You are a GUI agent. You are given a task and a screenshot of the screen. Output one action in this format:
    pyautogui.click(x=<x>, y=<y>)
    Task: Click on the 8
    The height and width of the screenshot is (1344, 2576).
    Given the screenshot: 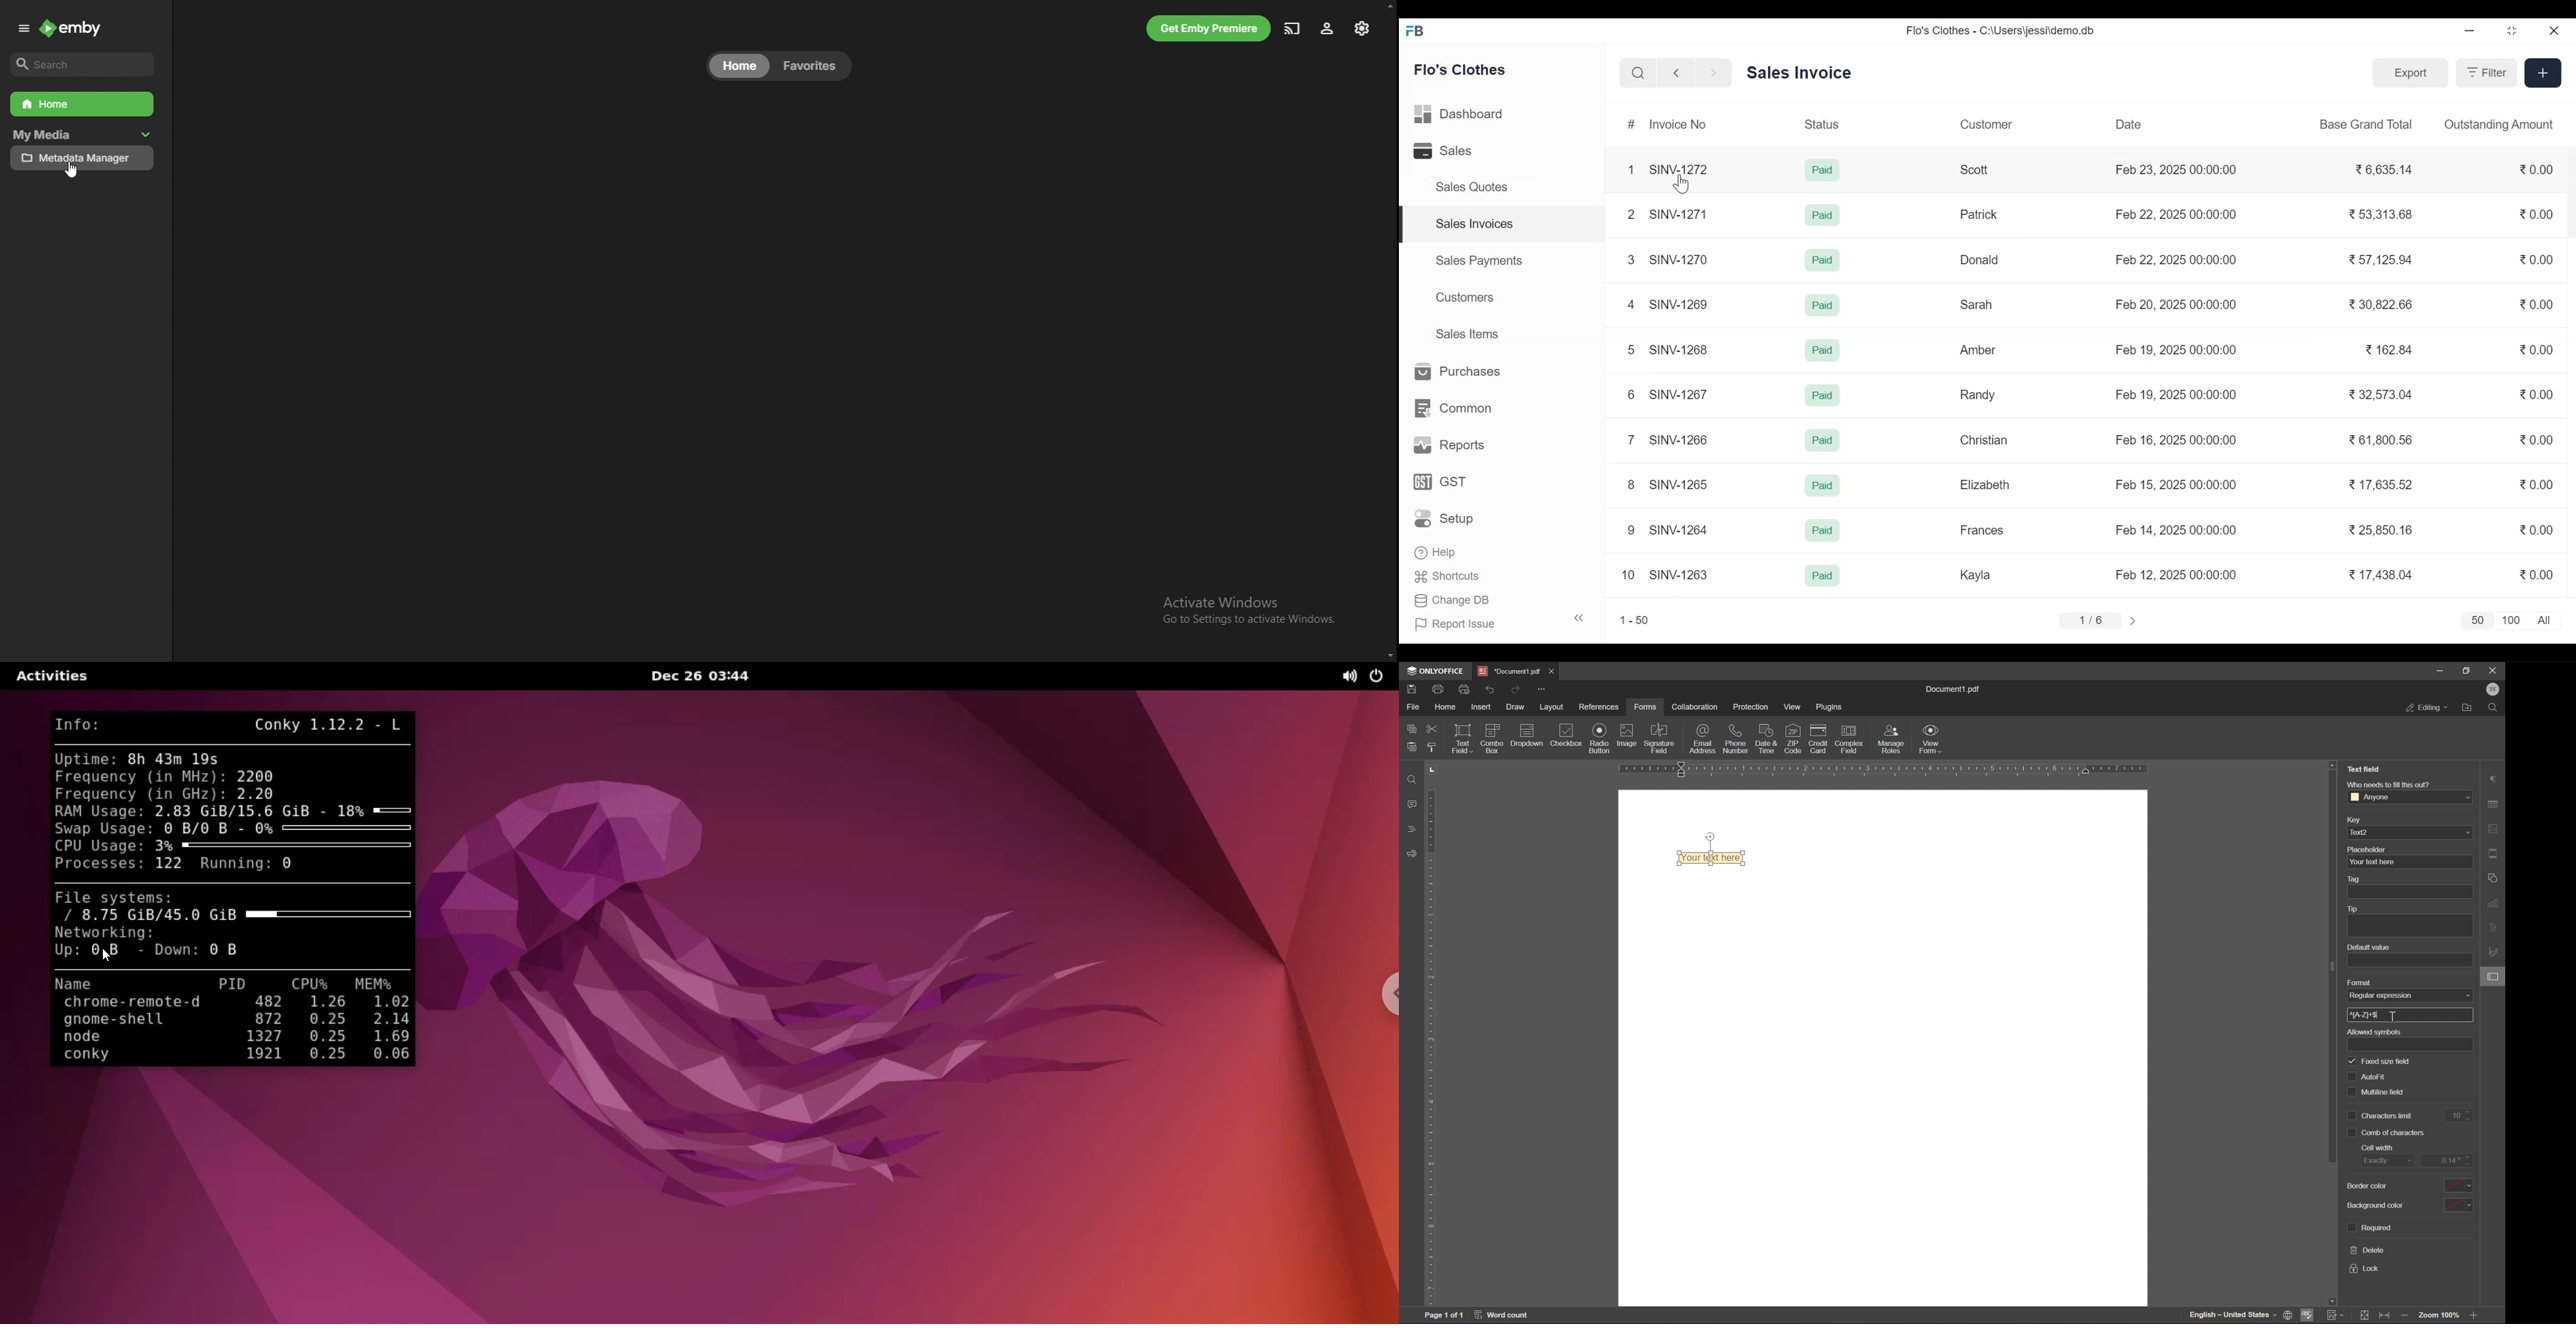 What is the action you would take?
    pyautogui.click(x=1633, y=485)
    